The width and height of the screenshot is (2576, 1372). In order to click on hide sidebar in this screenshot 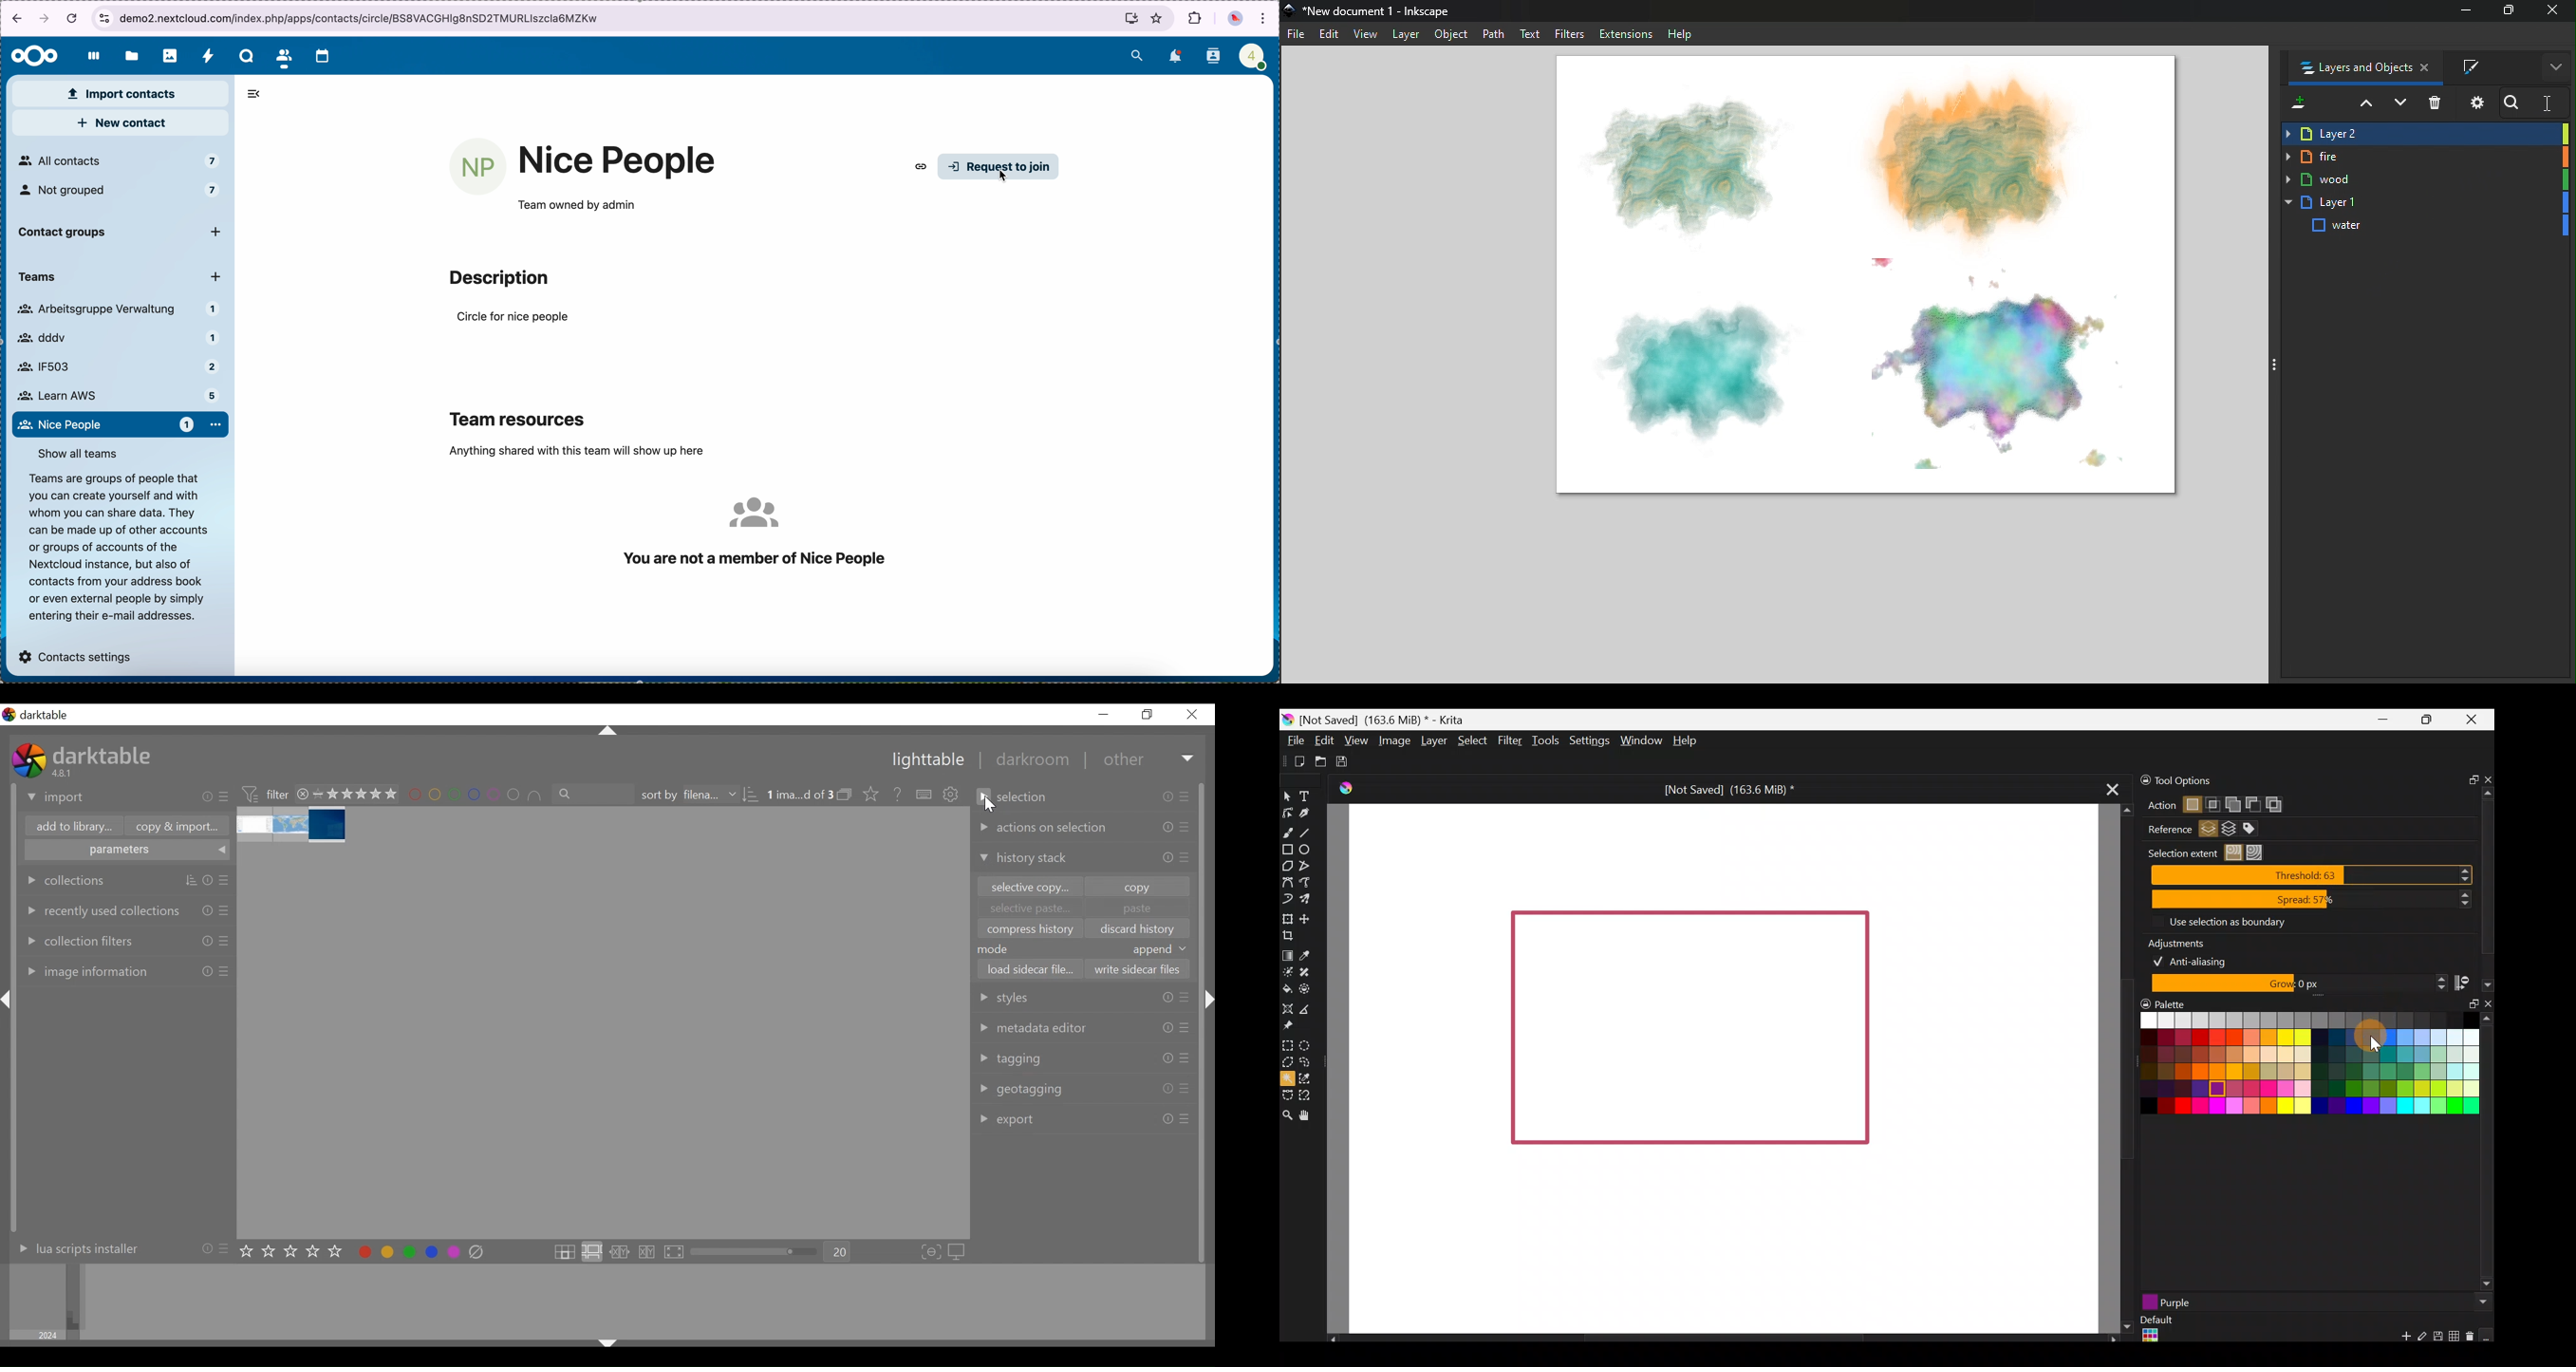, I will do `click(259, 94)`.